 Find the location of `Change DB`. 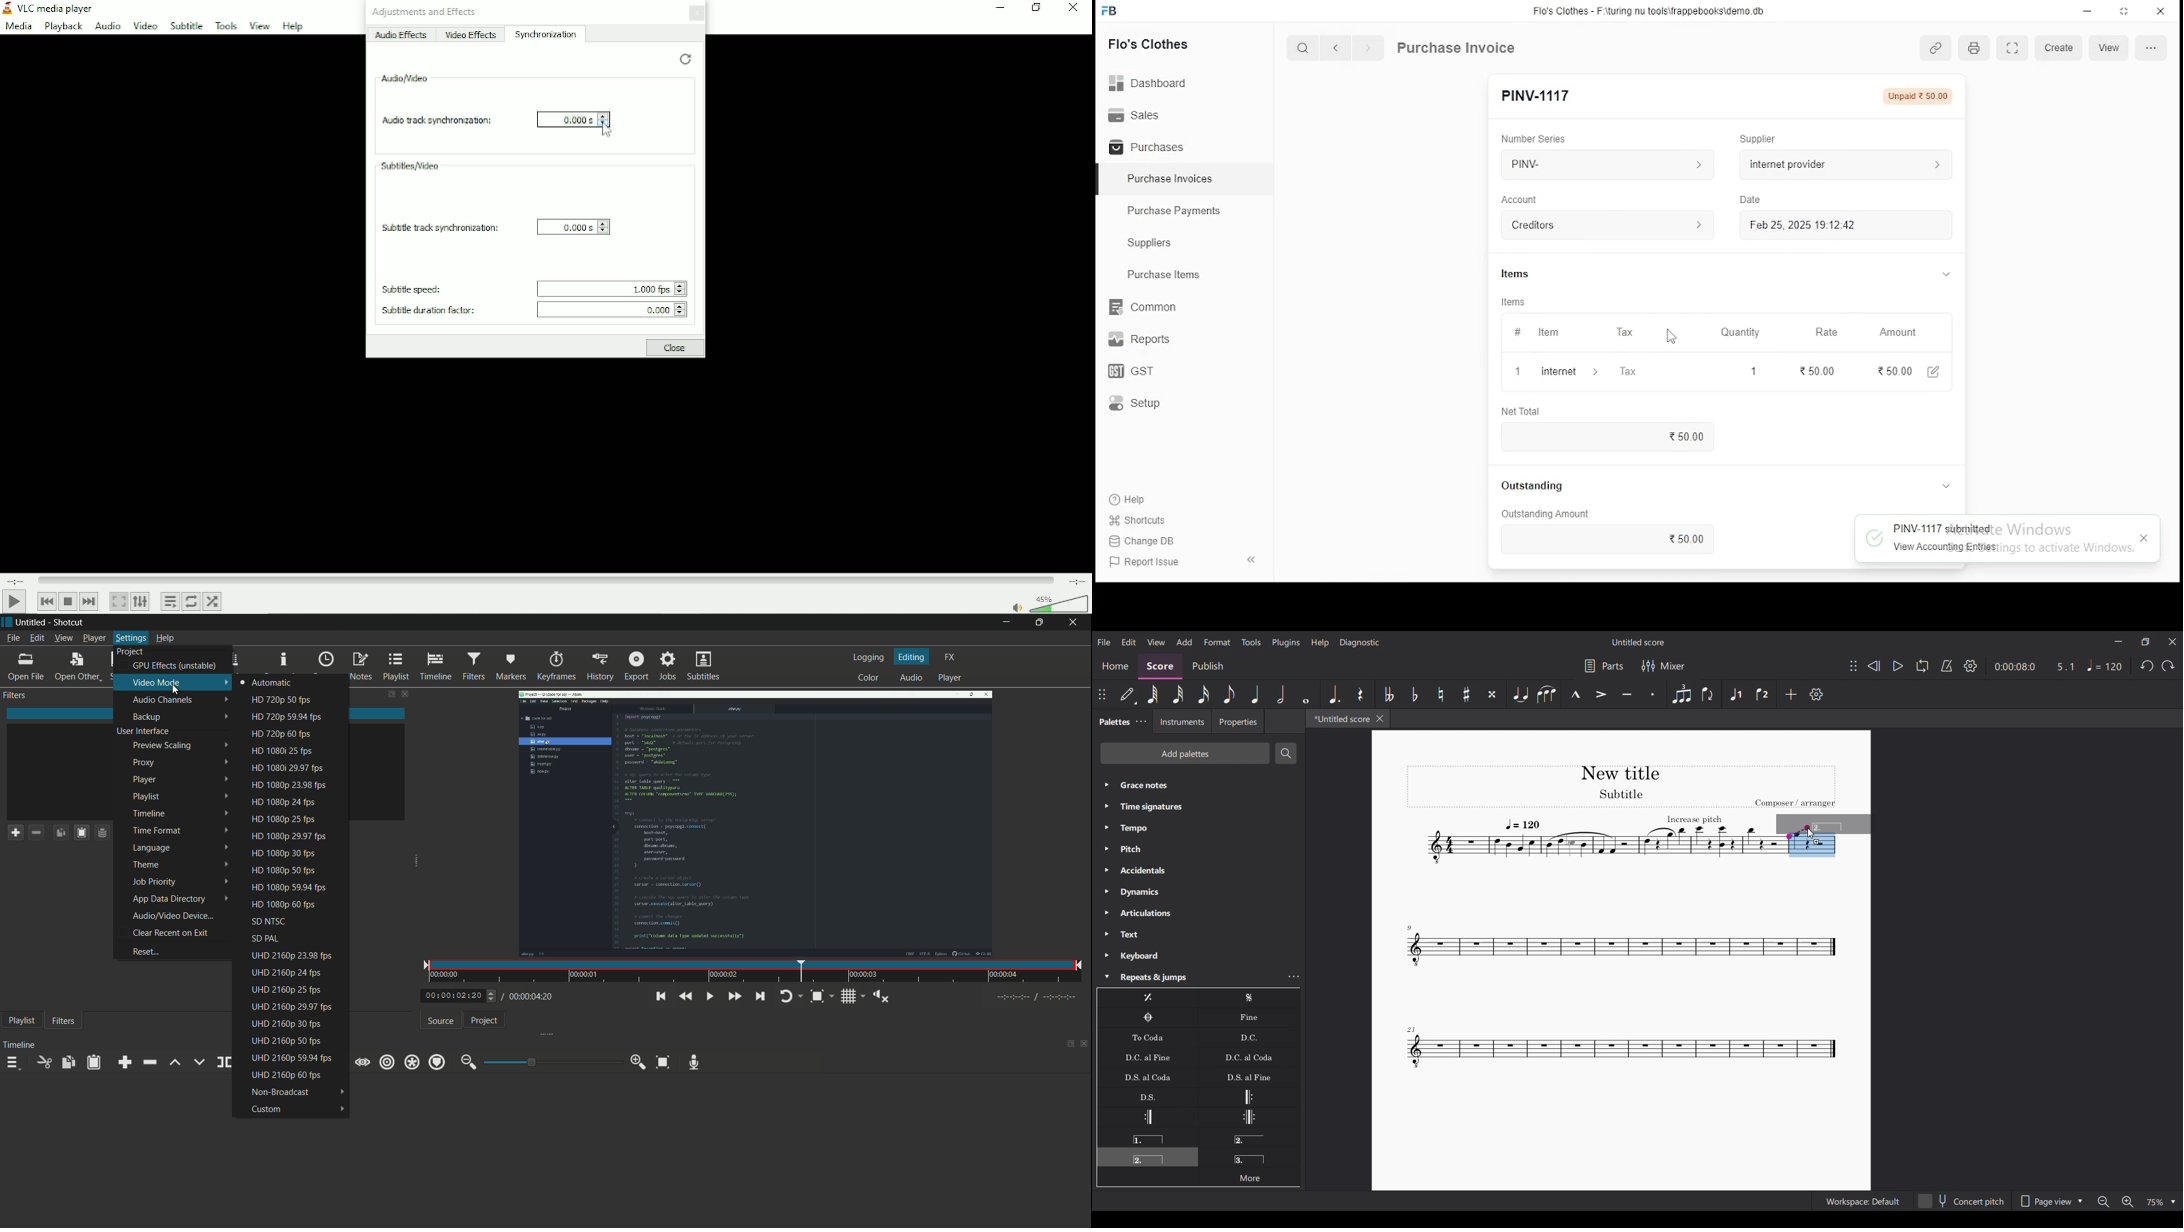

Change DB is located at coordinates (1147, 542).